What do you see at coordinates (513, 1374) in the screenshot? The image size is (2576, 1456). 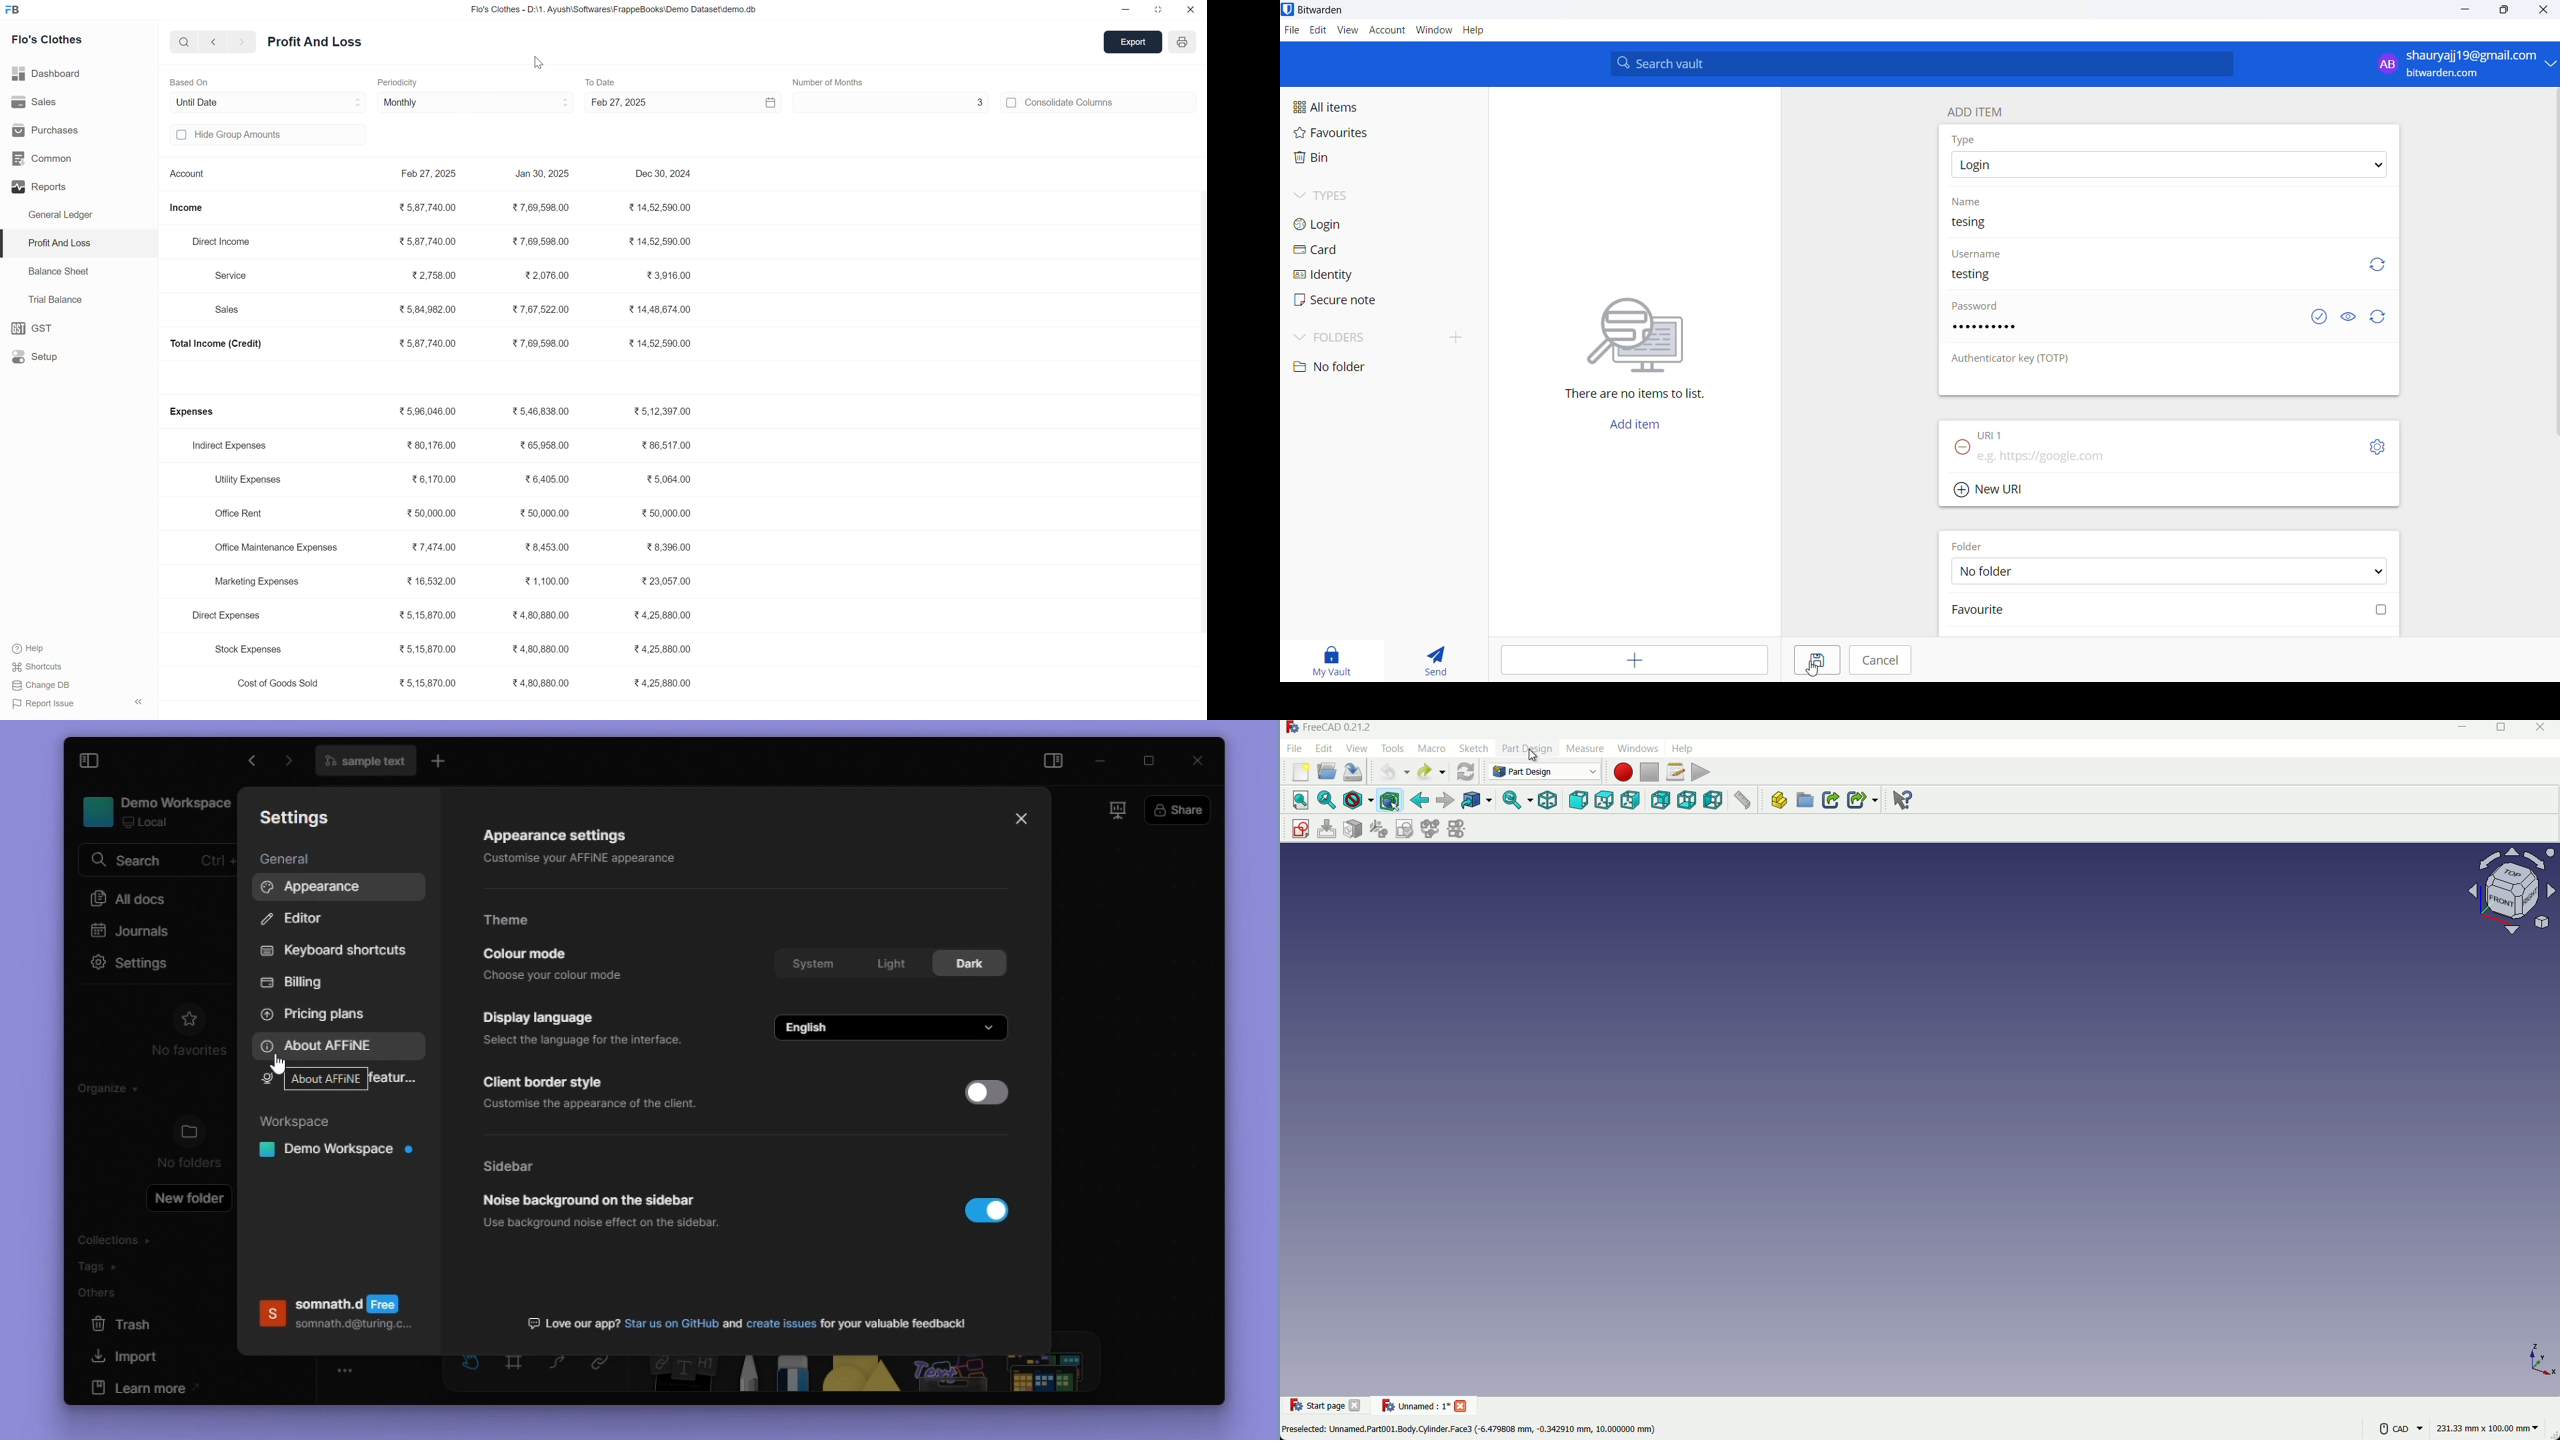 I see `frame` at bounding box center [513, 1374].